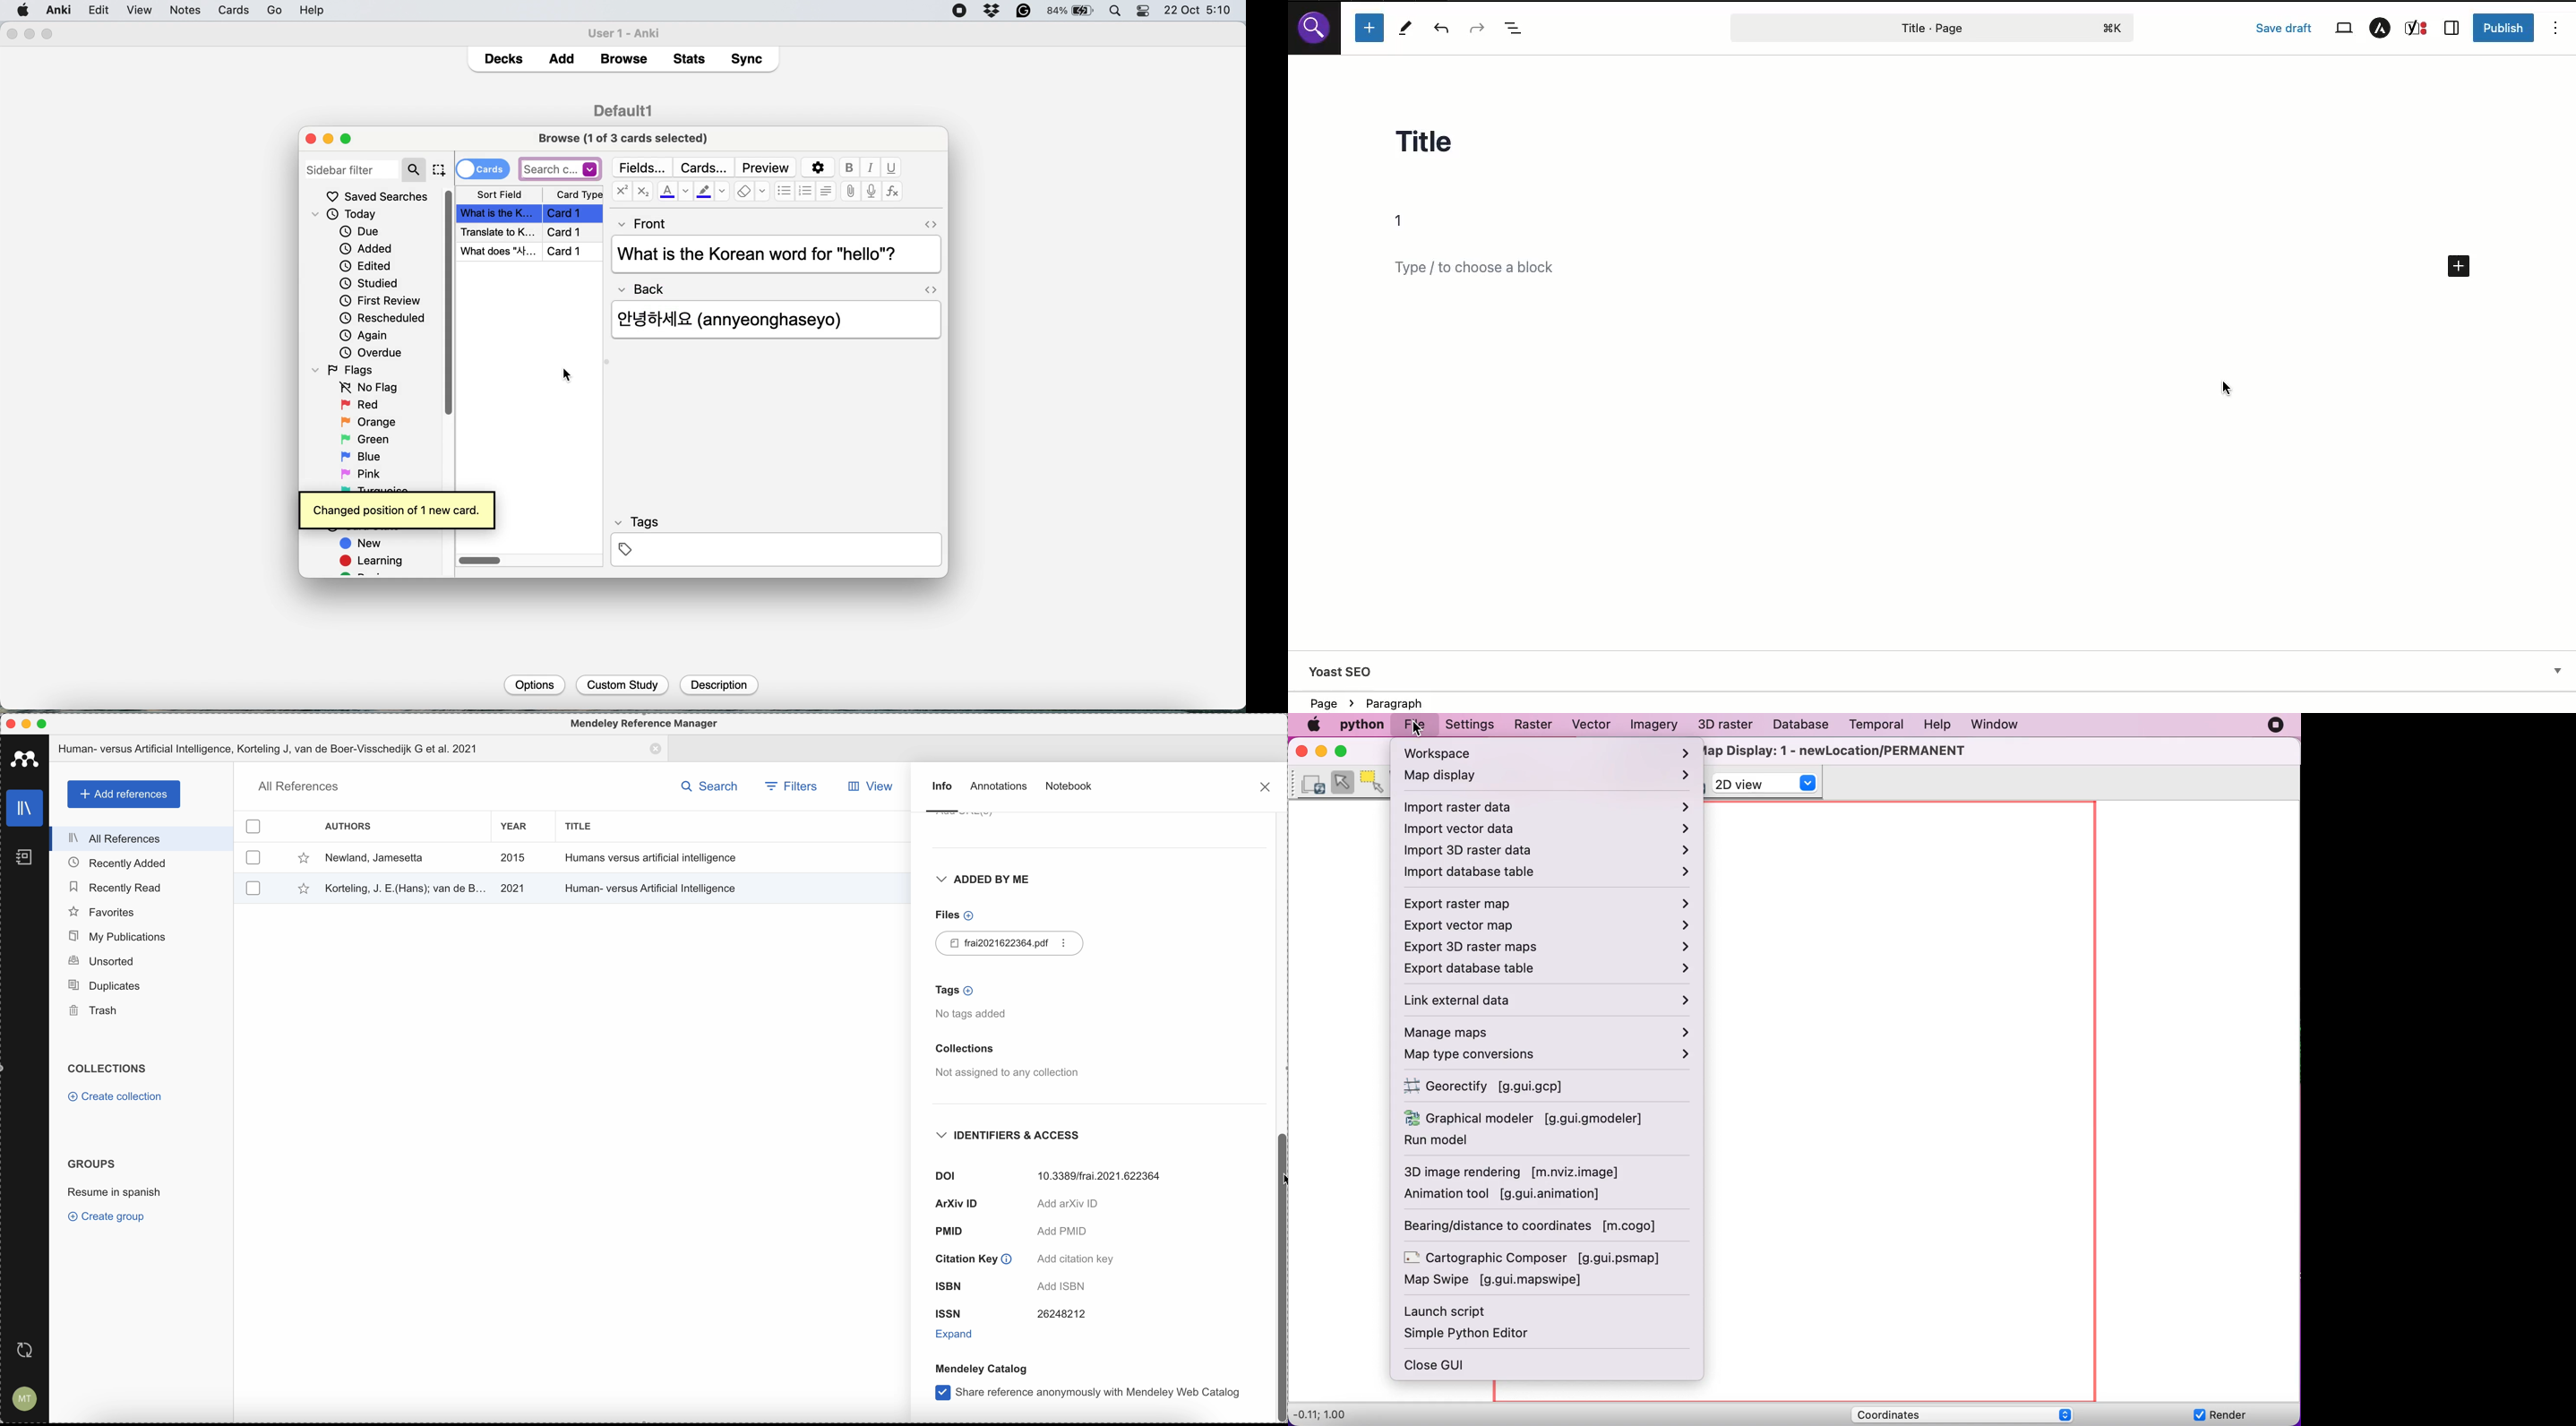 This screenshot has height=1428, width=2576. I want to click on 안녕하세요 (annyeonghaseyo), so click(744, 318).